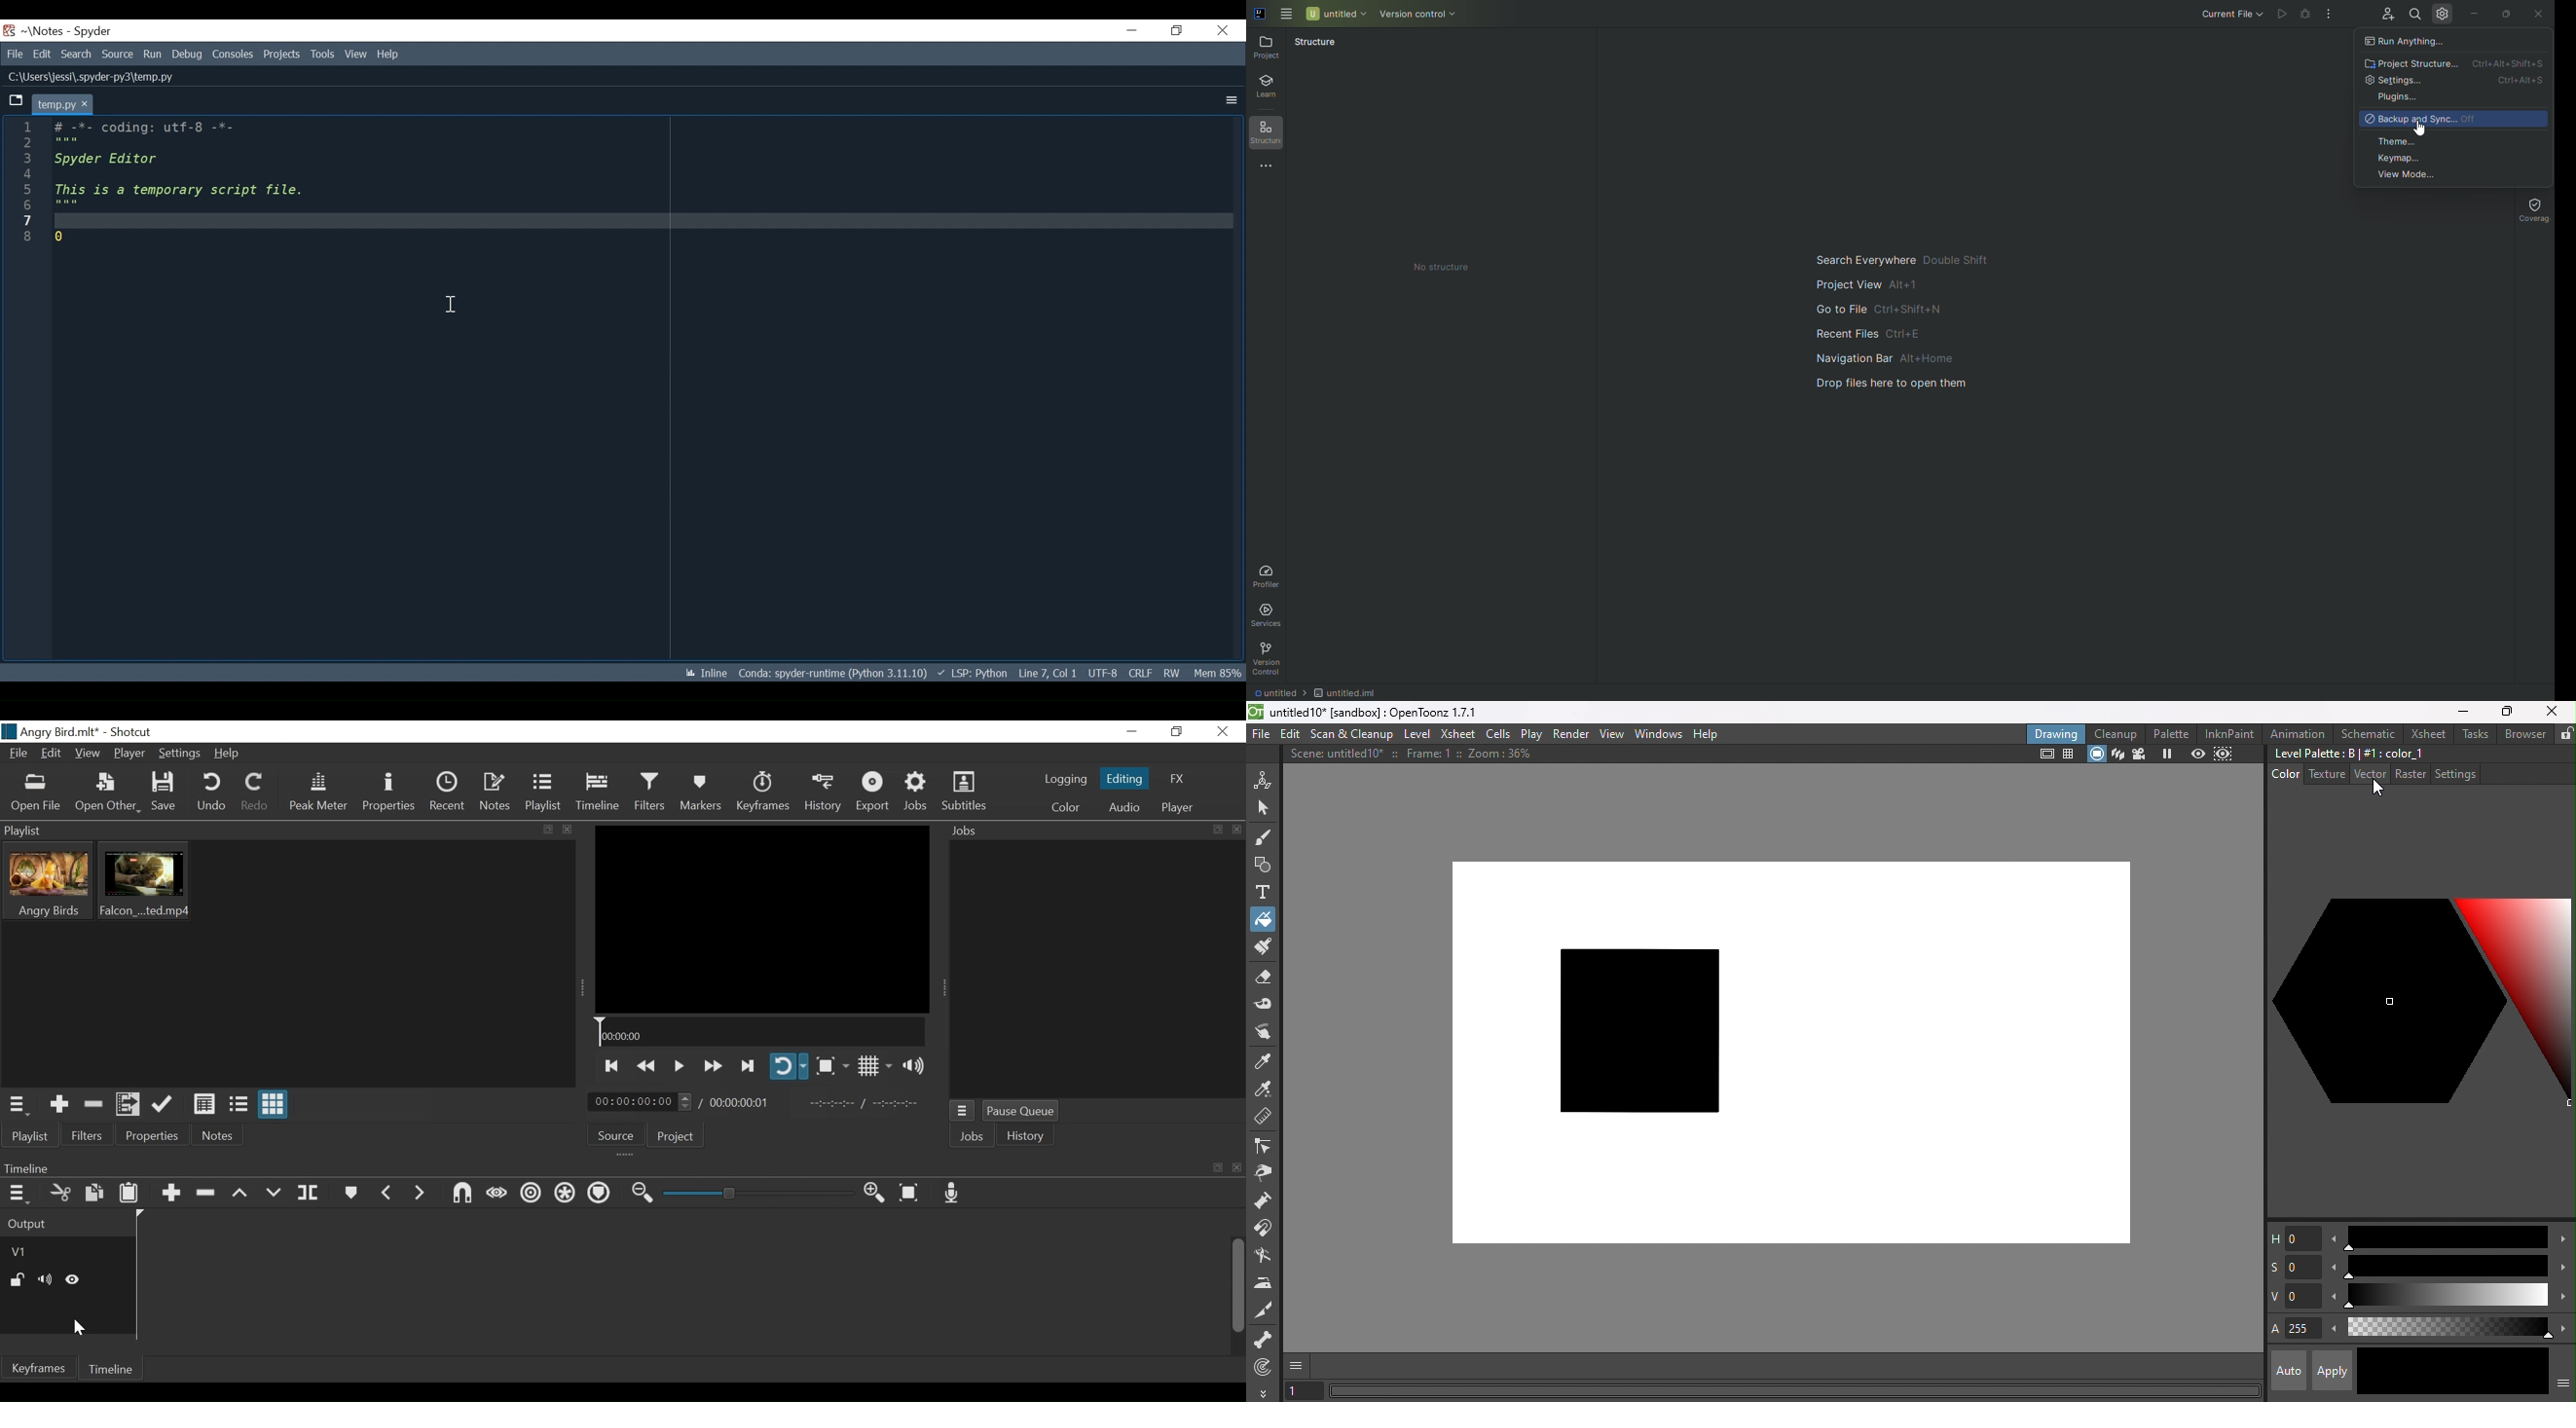  What do you see at coordinates (447, 793) in the screenshot?
I see `` at bounding box center [447, 793].